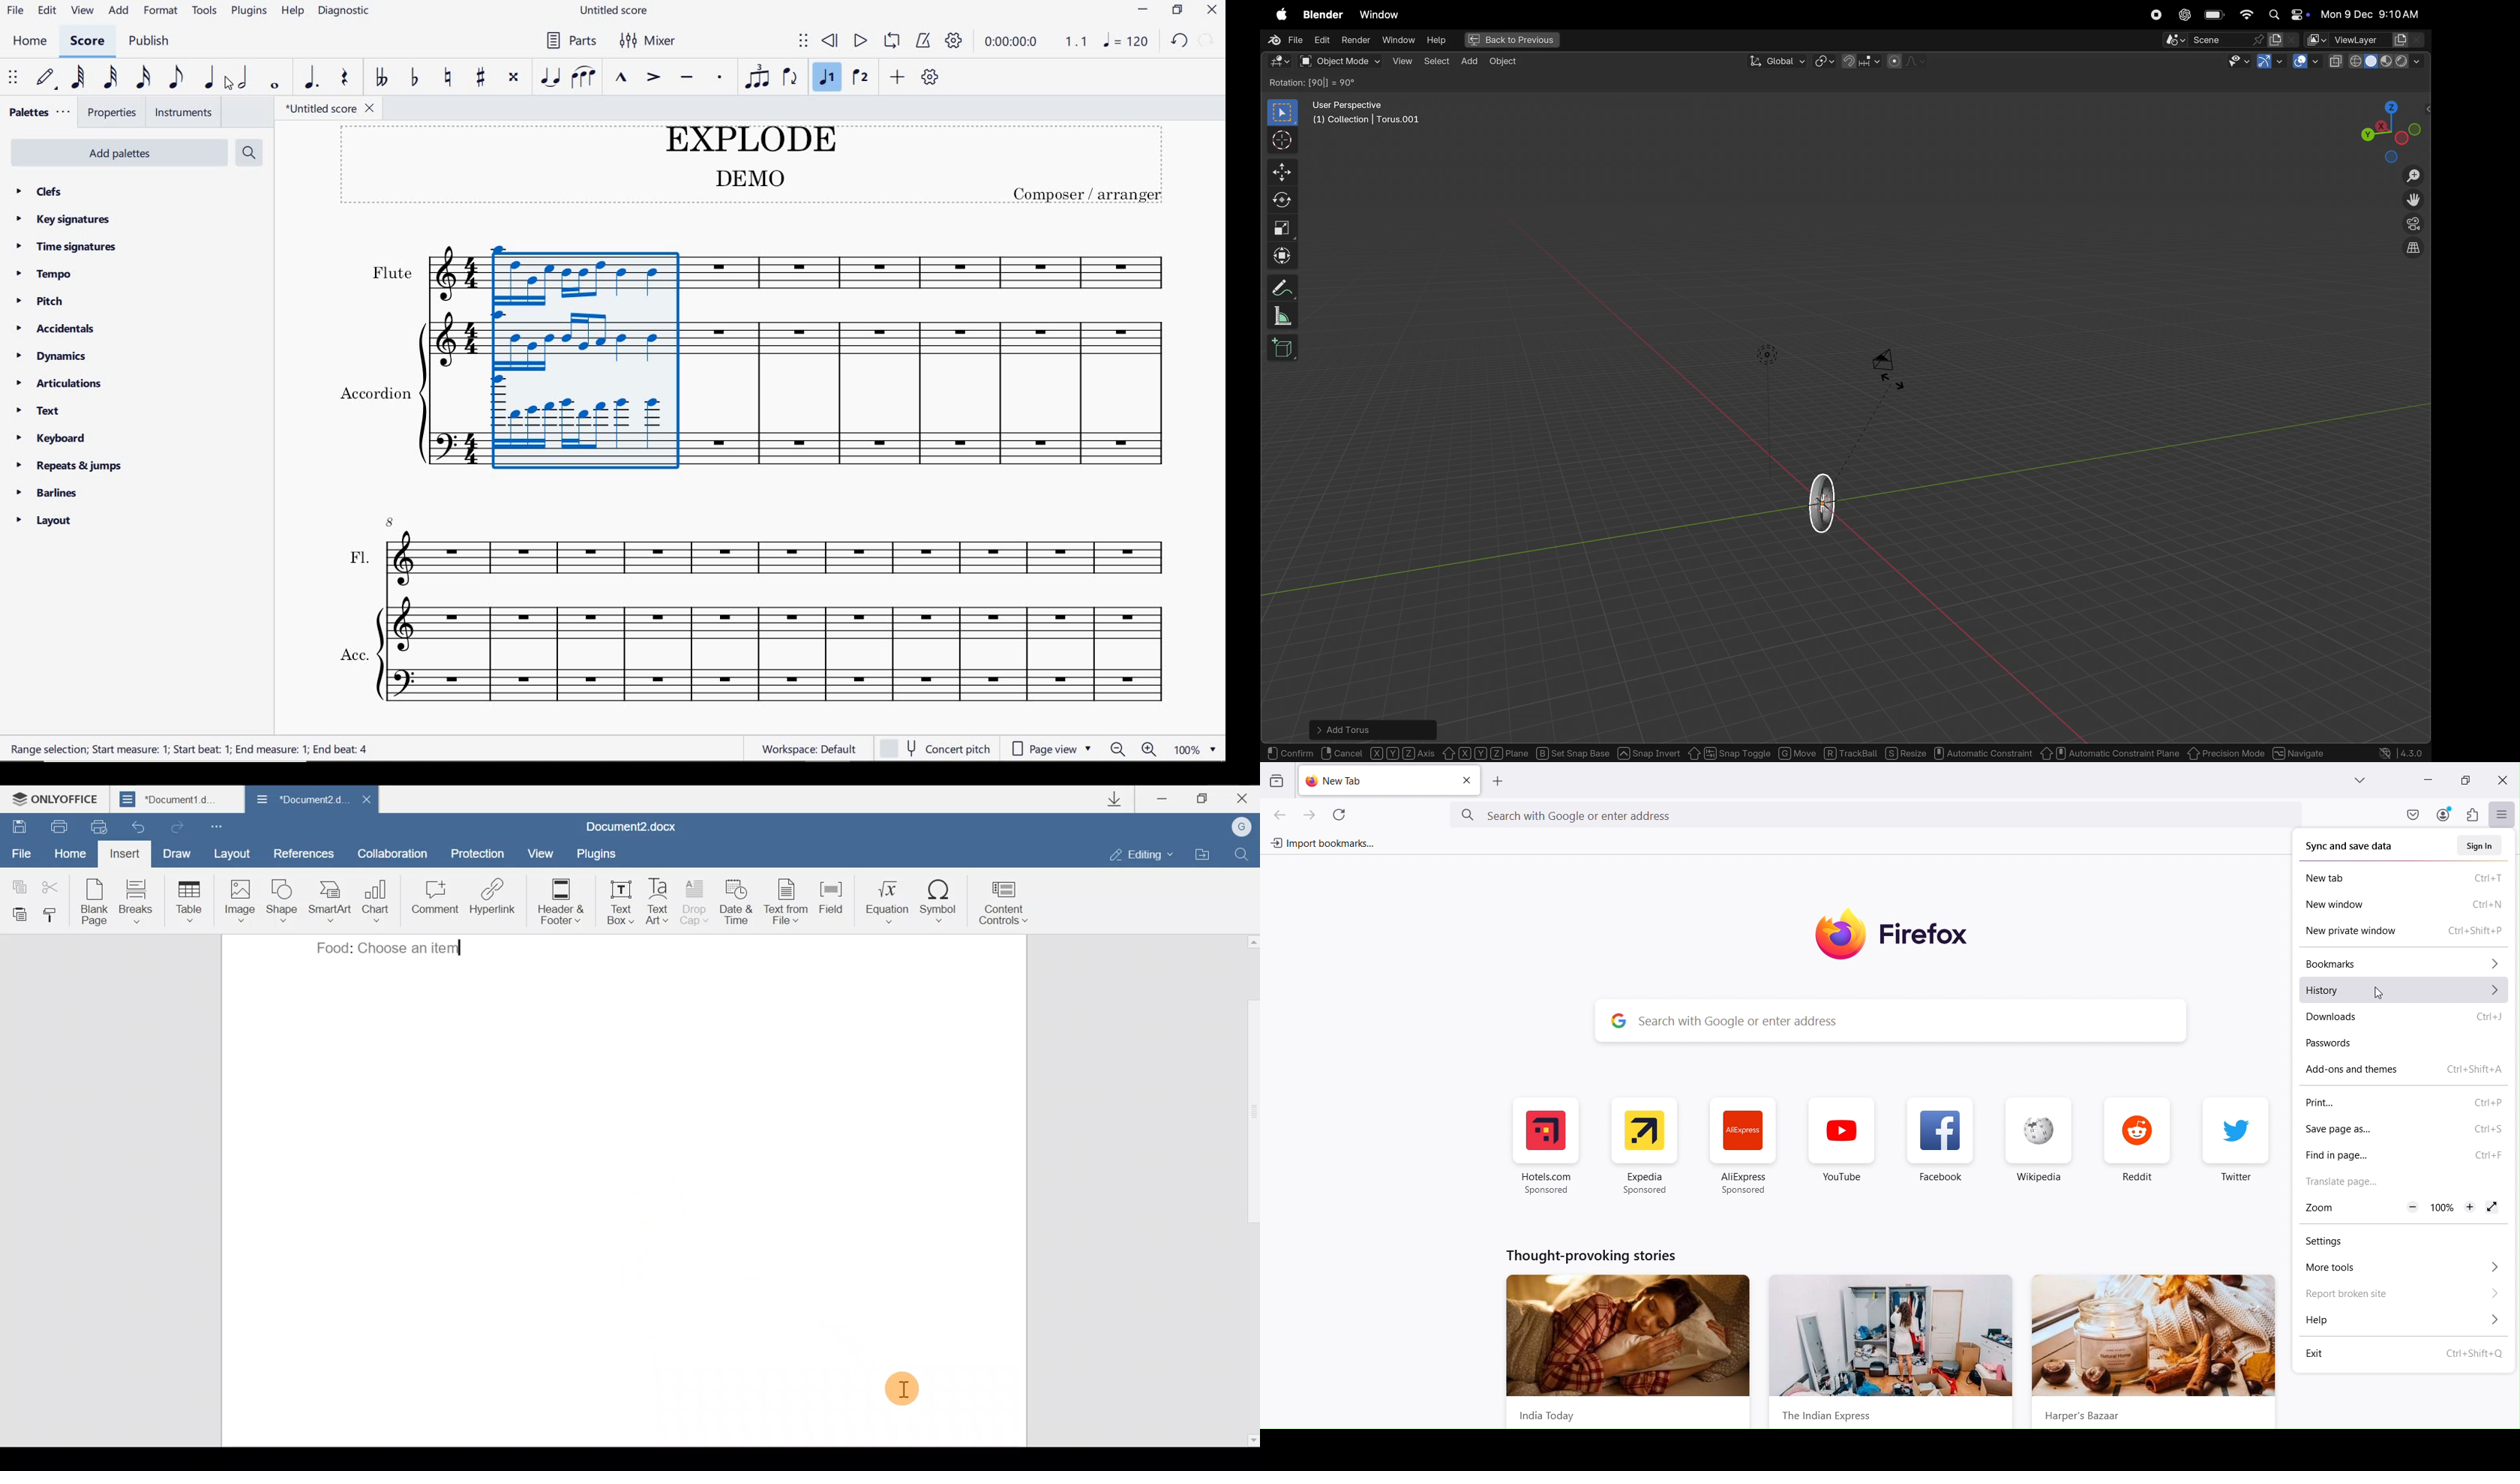  I want to click on Zoom in, so click(2468, 1207).